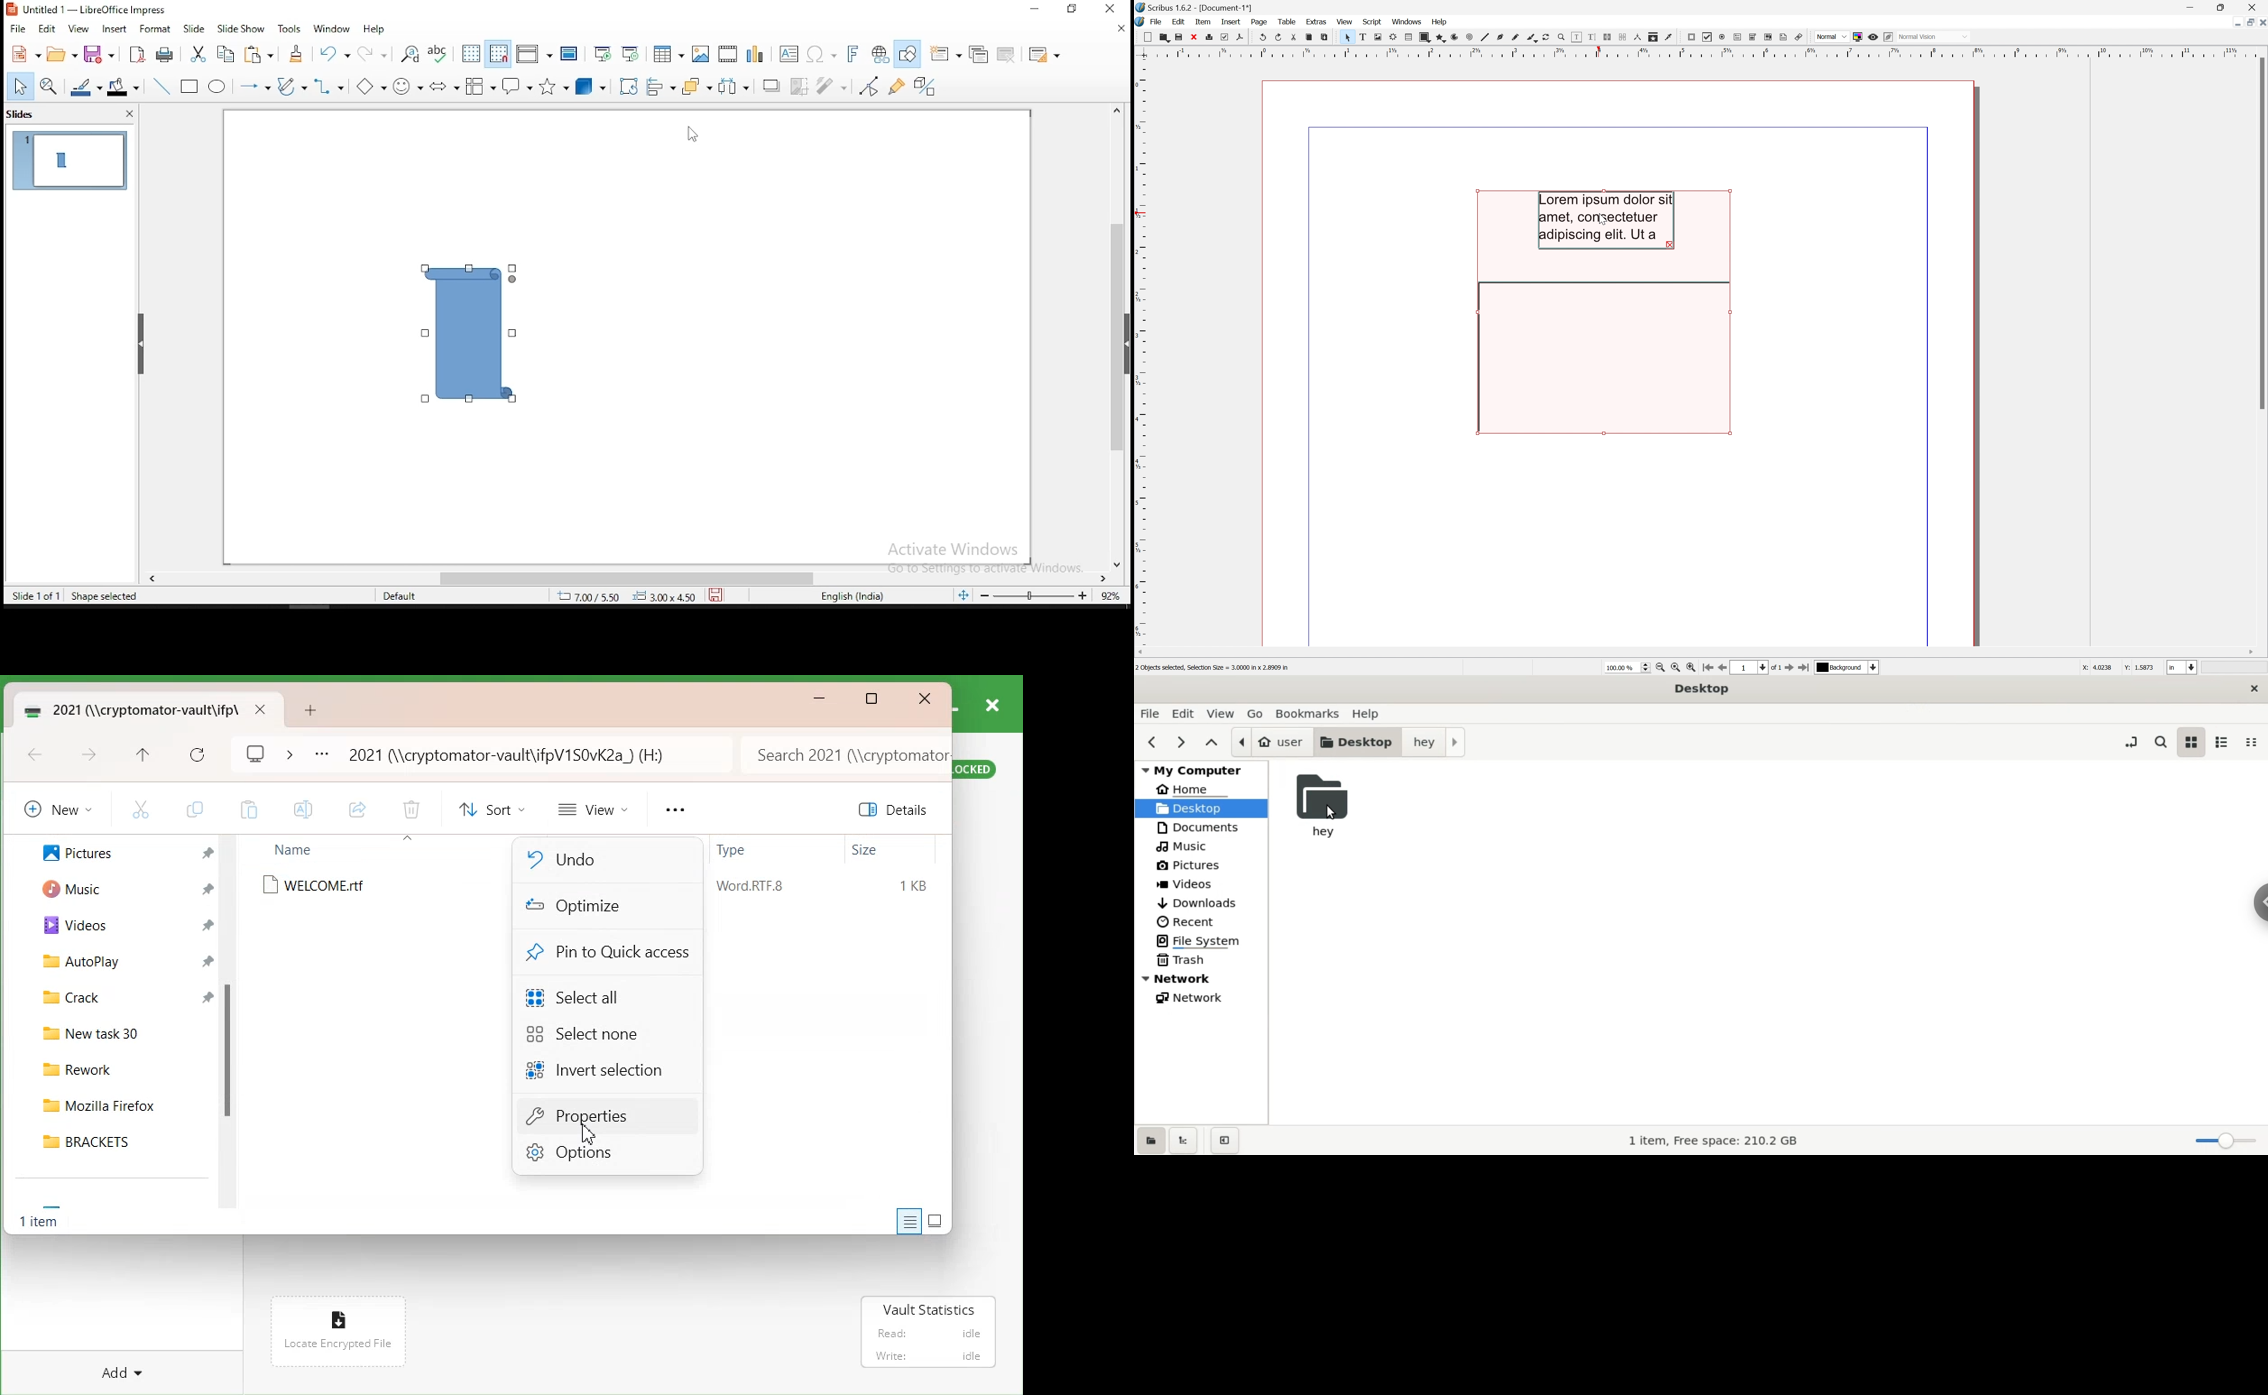 The width and height of the screenshot is (2268, 1400). Describe the element at coordinates (1709, 670) in the screenshot. I see `Go to the first page` at that location.